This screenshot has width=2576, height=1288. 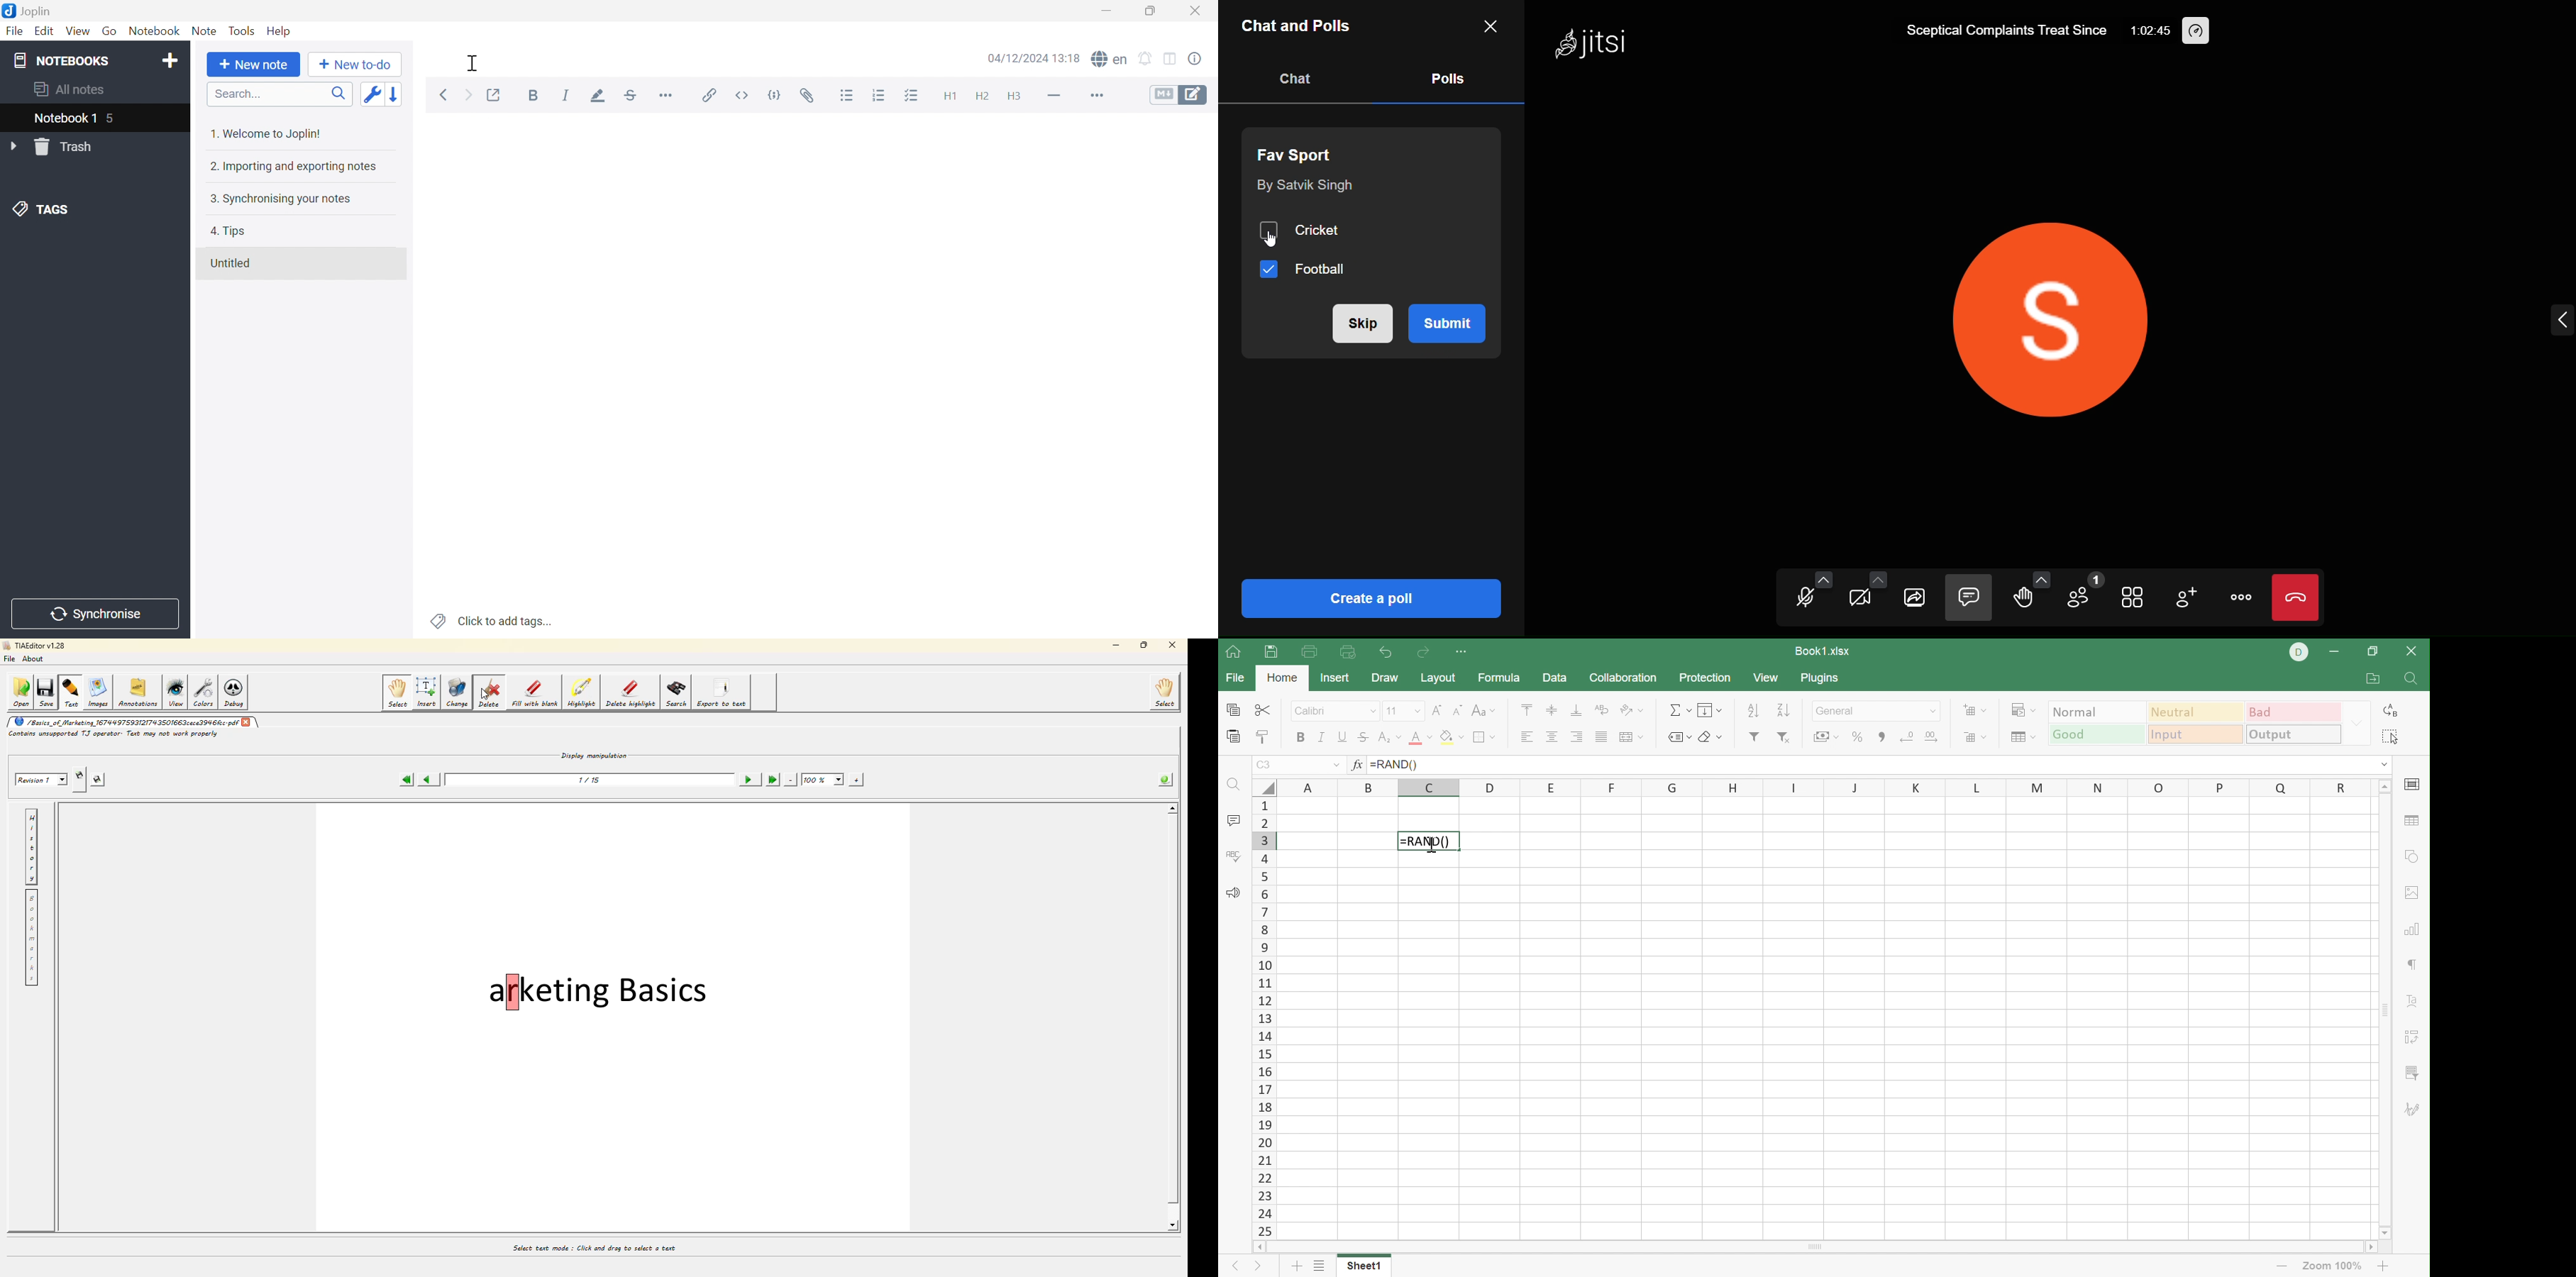 I want to click on fx, so click(x=1361, y=765).